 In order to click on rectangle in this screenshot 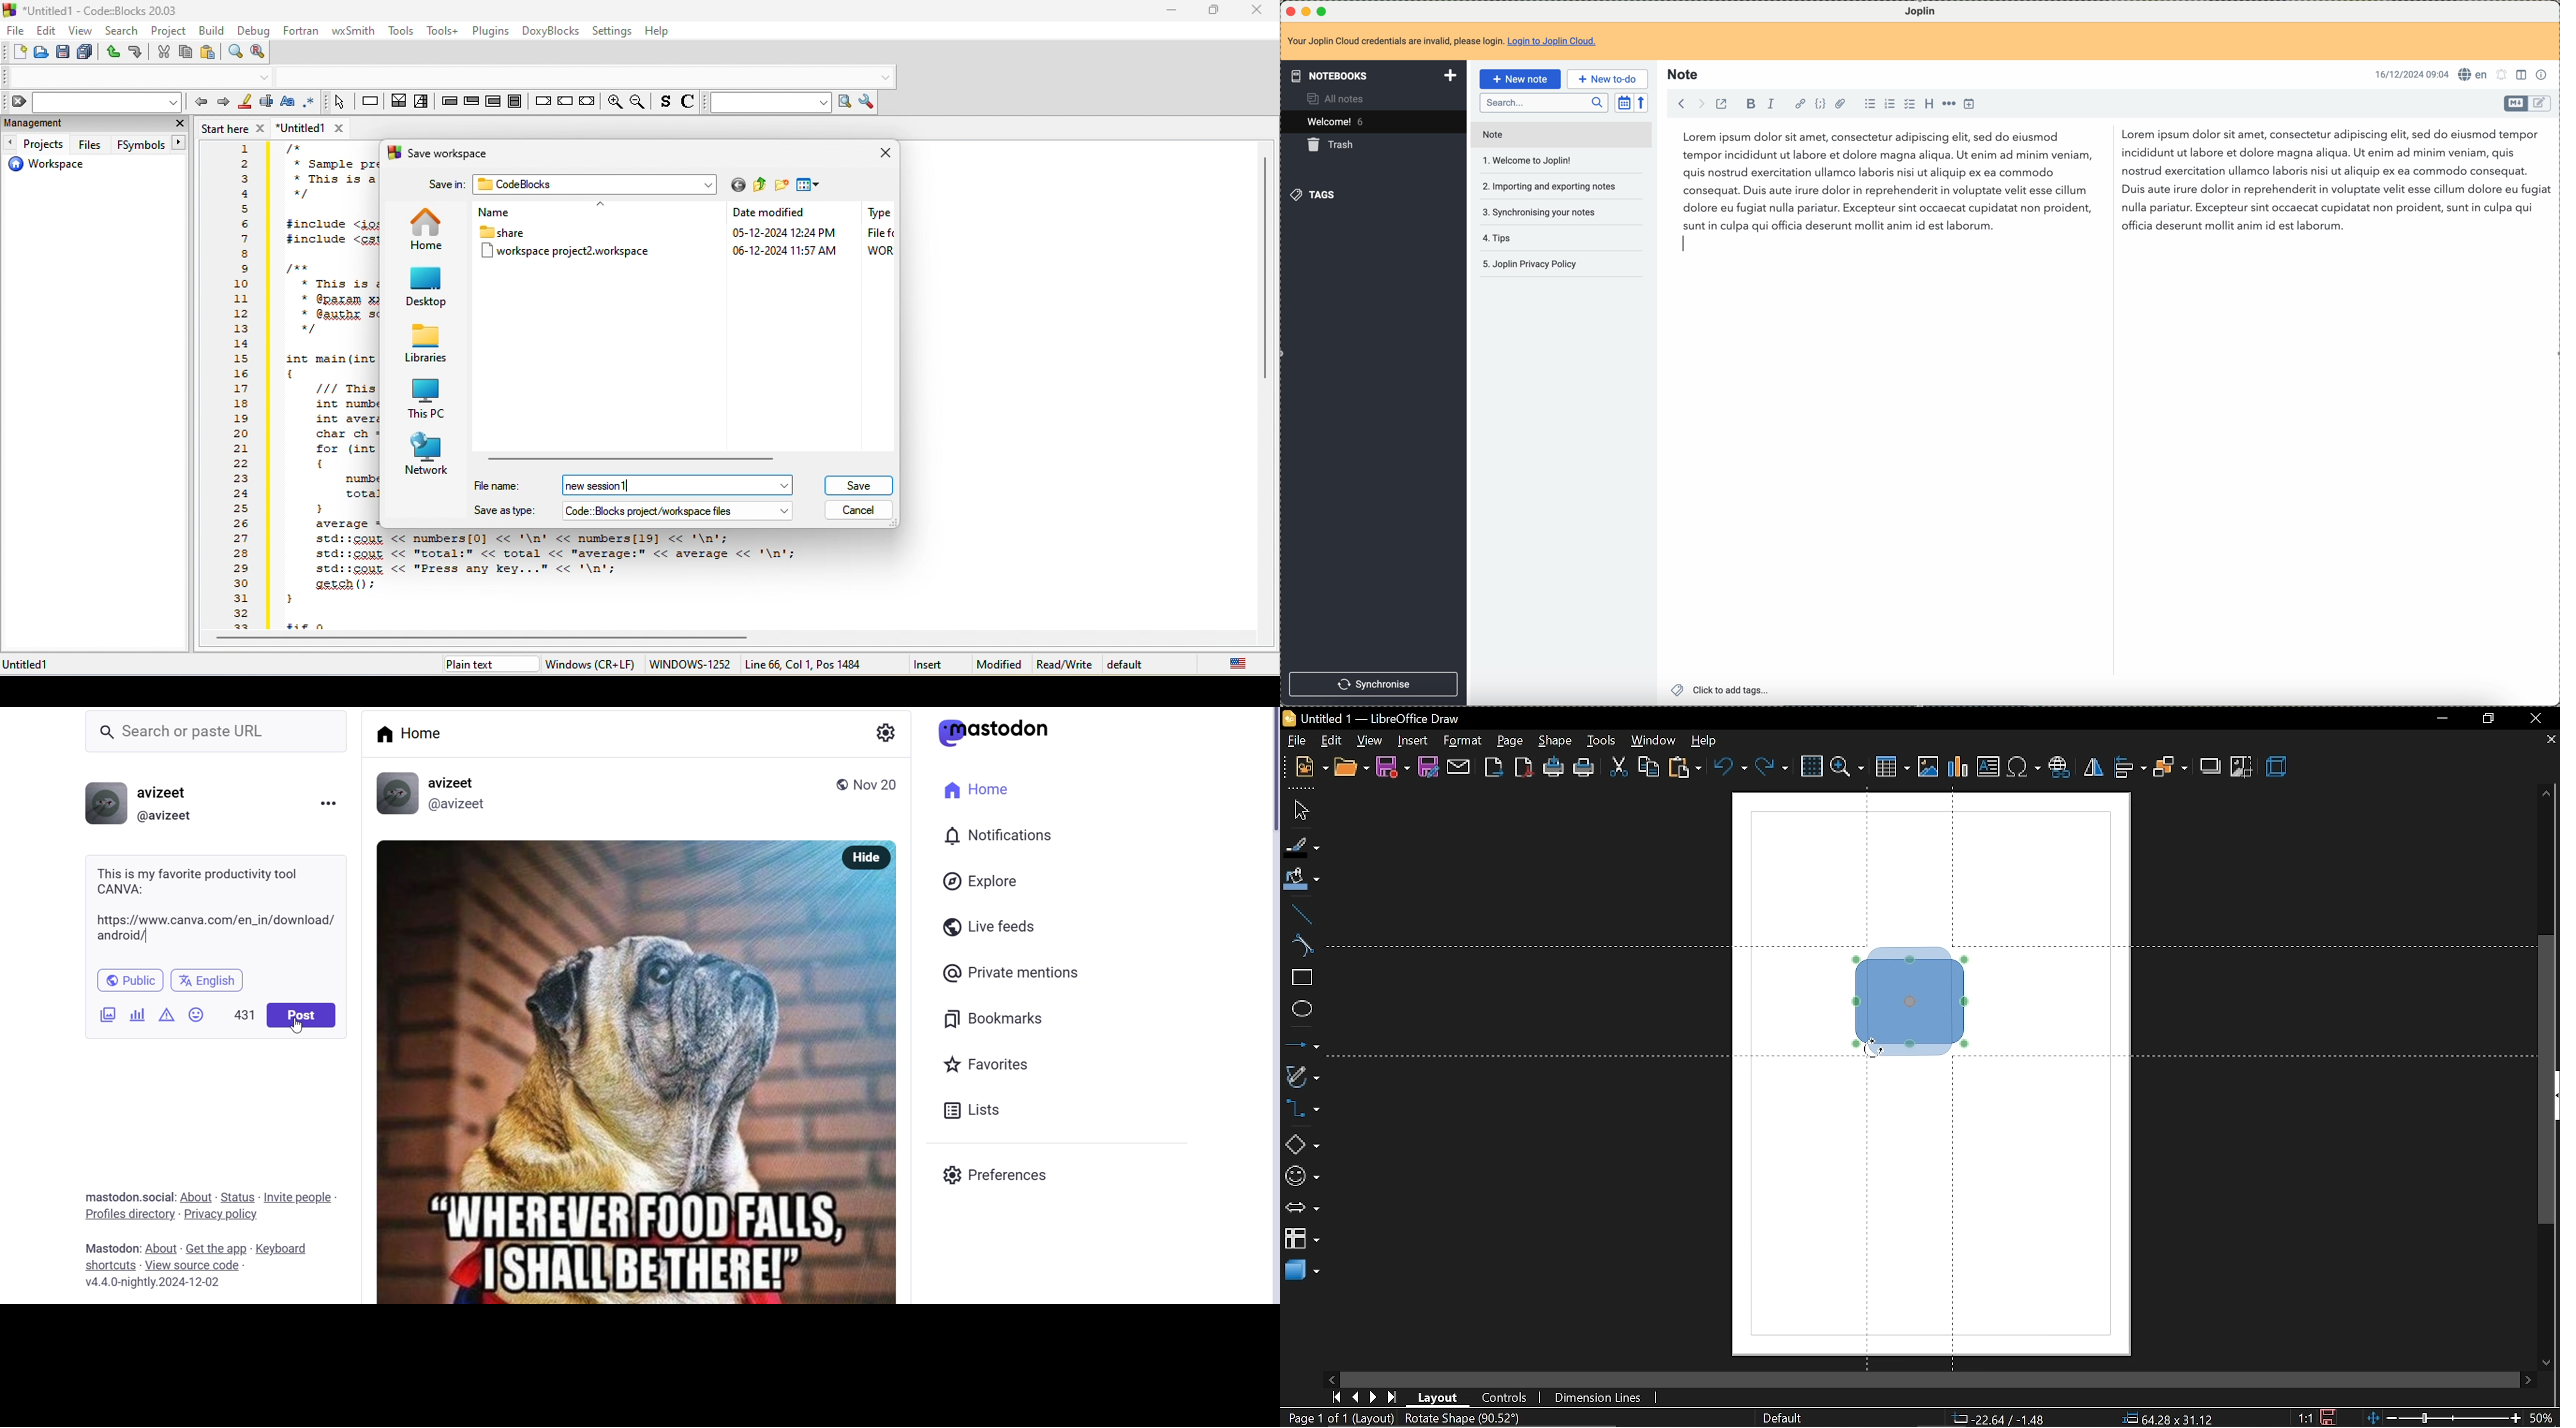, I will do `click(1301, 979)`.